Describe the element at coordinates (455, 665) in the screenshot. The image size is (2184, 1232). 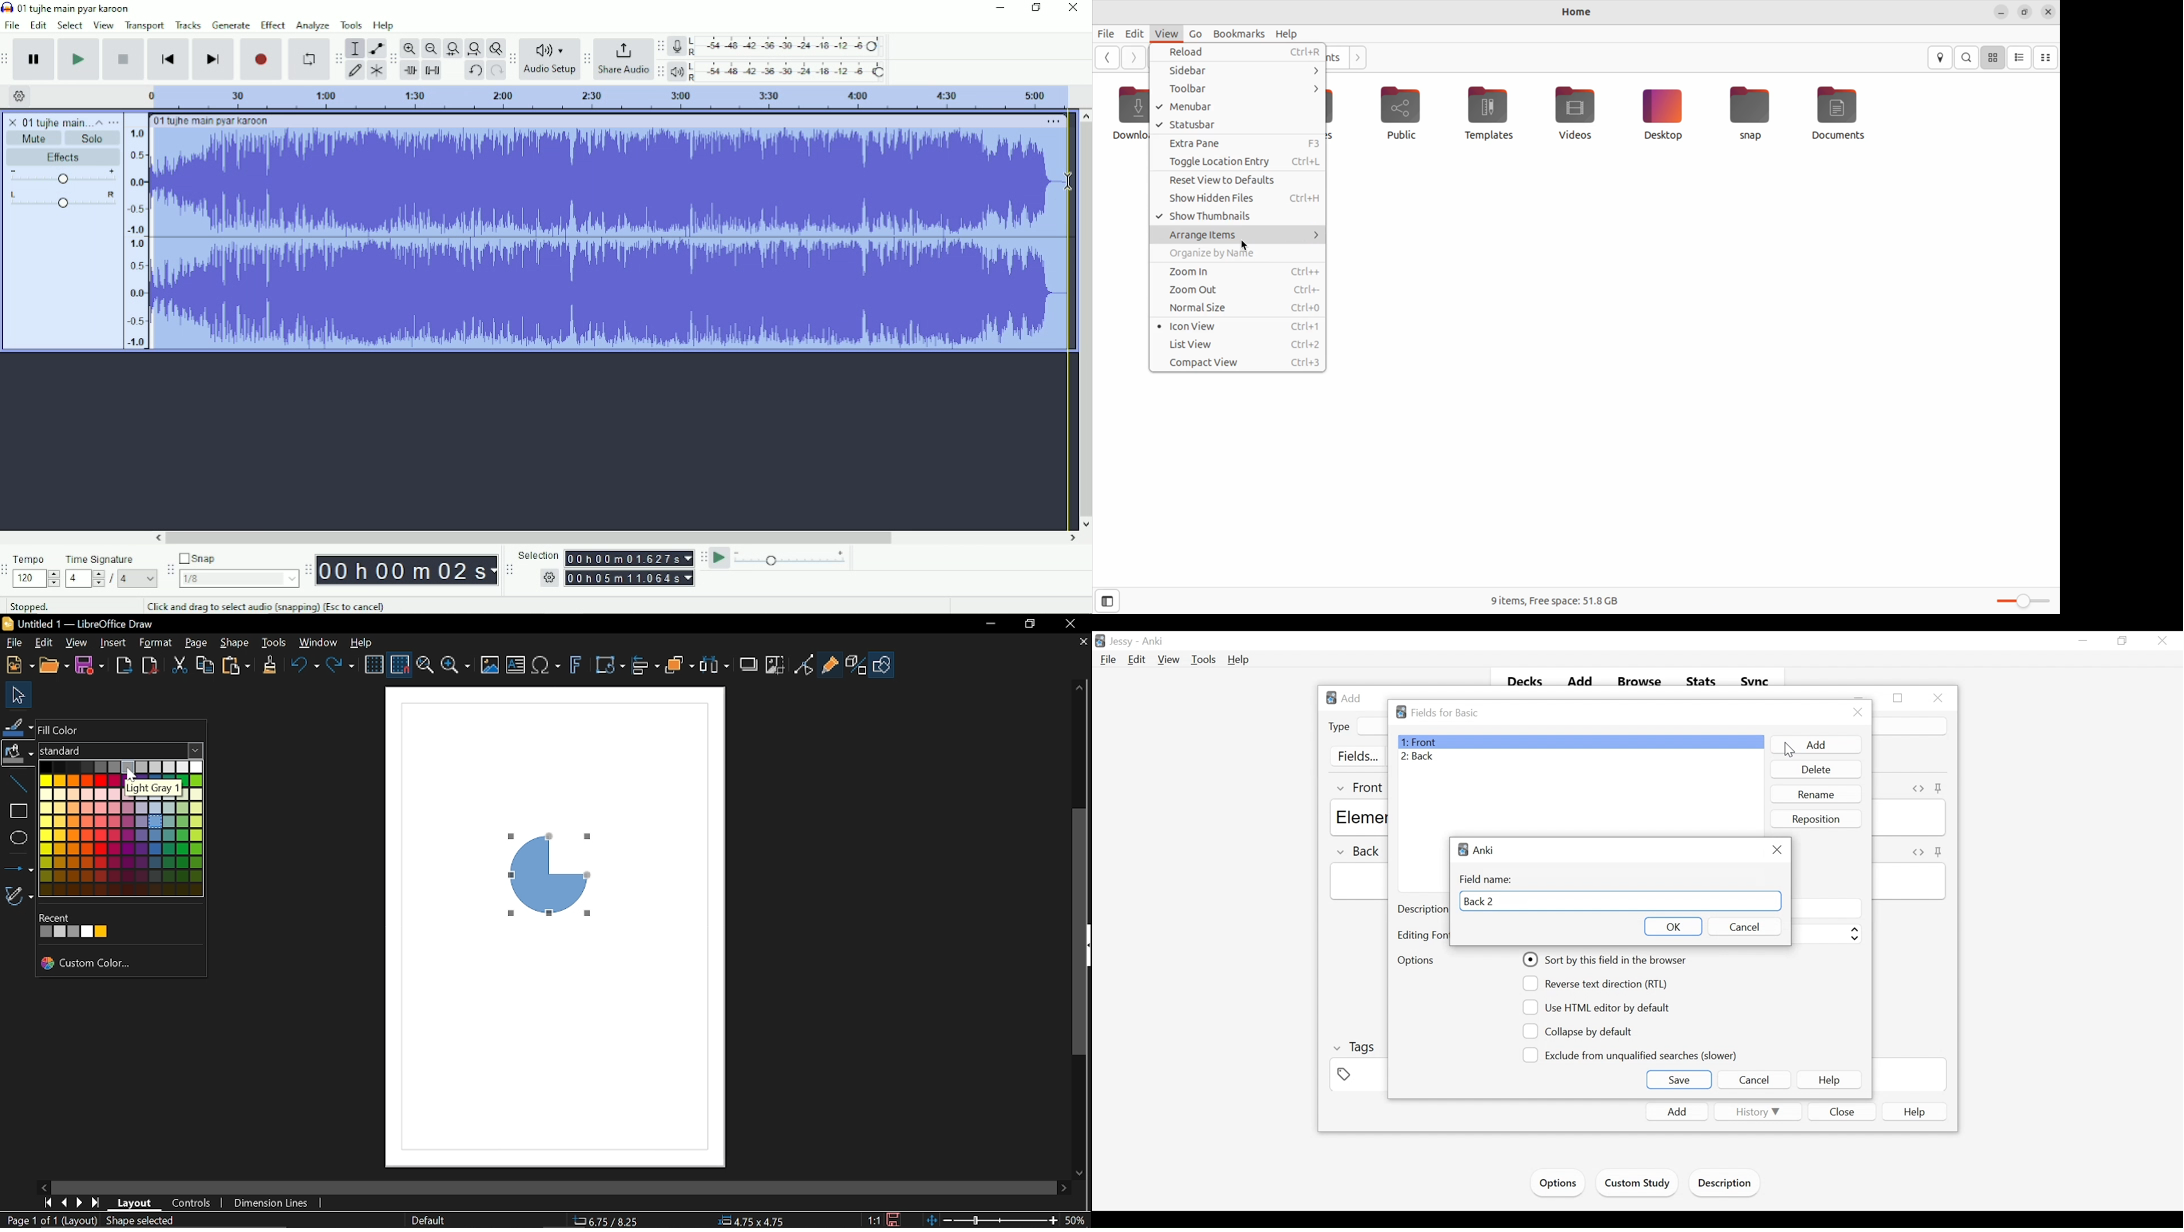
I see `Zoom options` at that location.